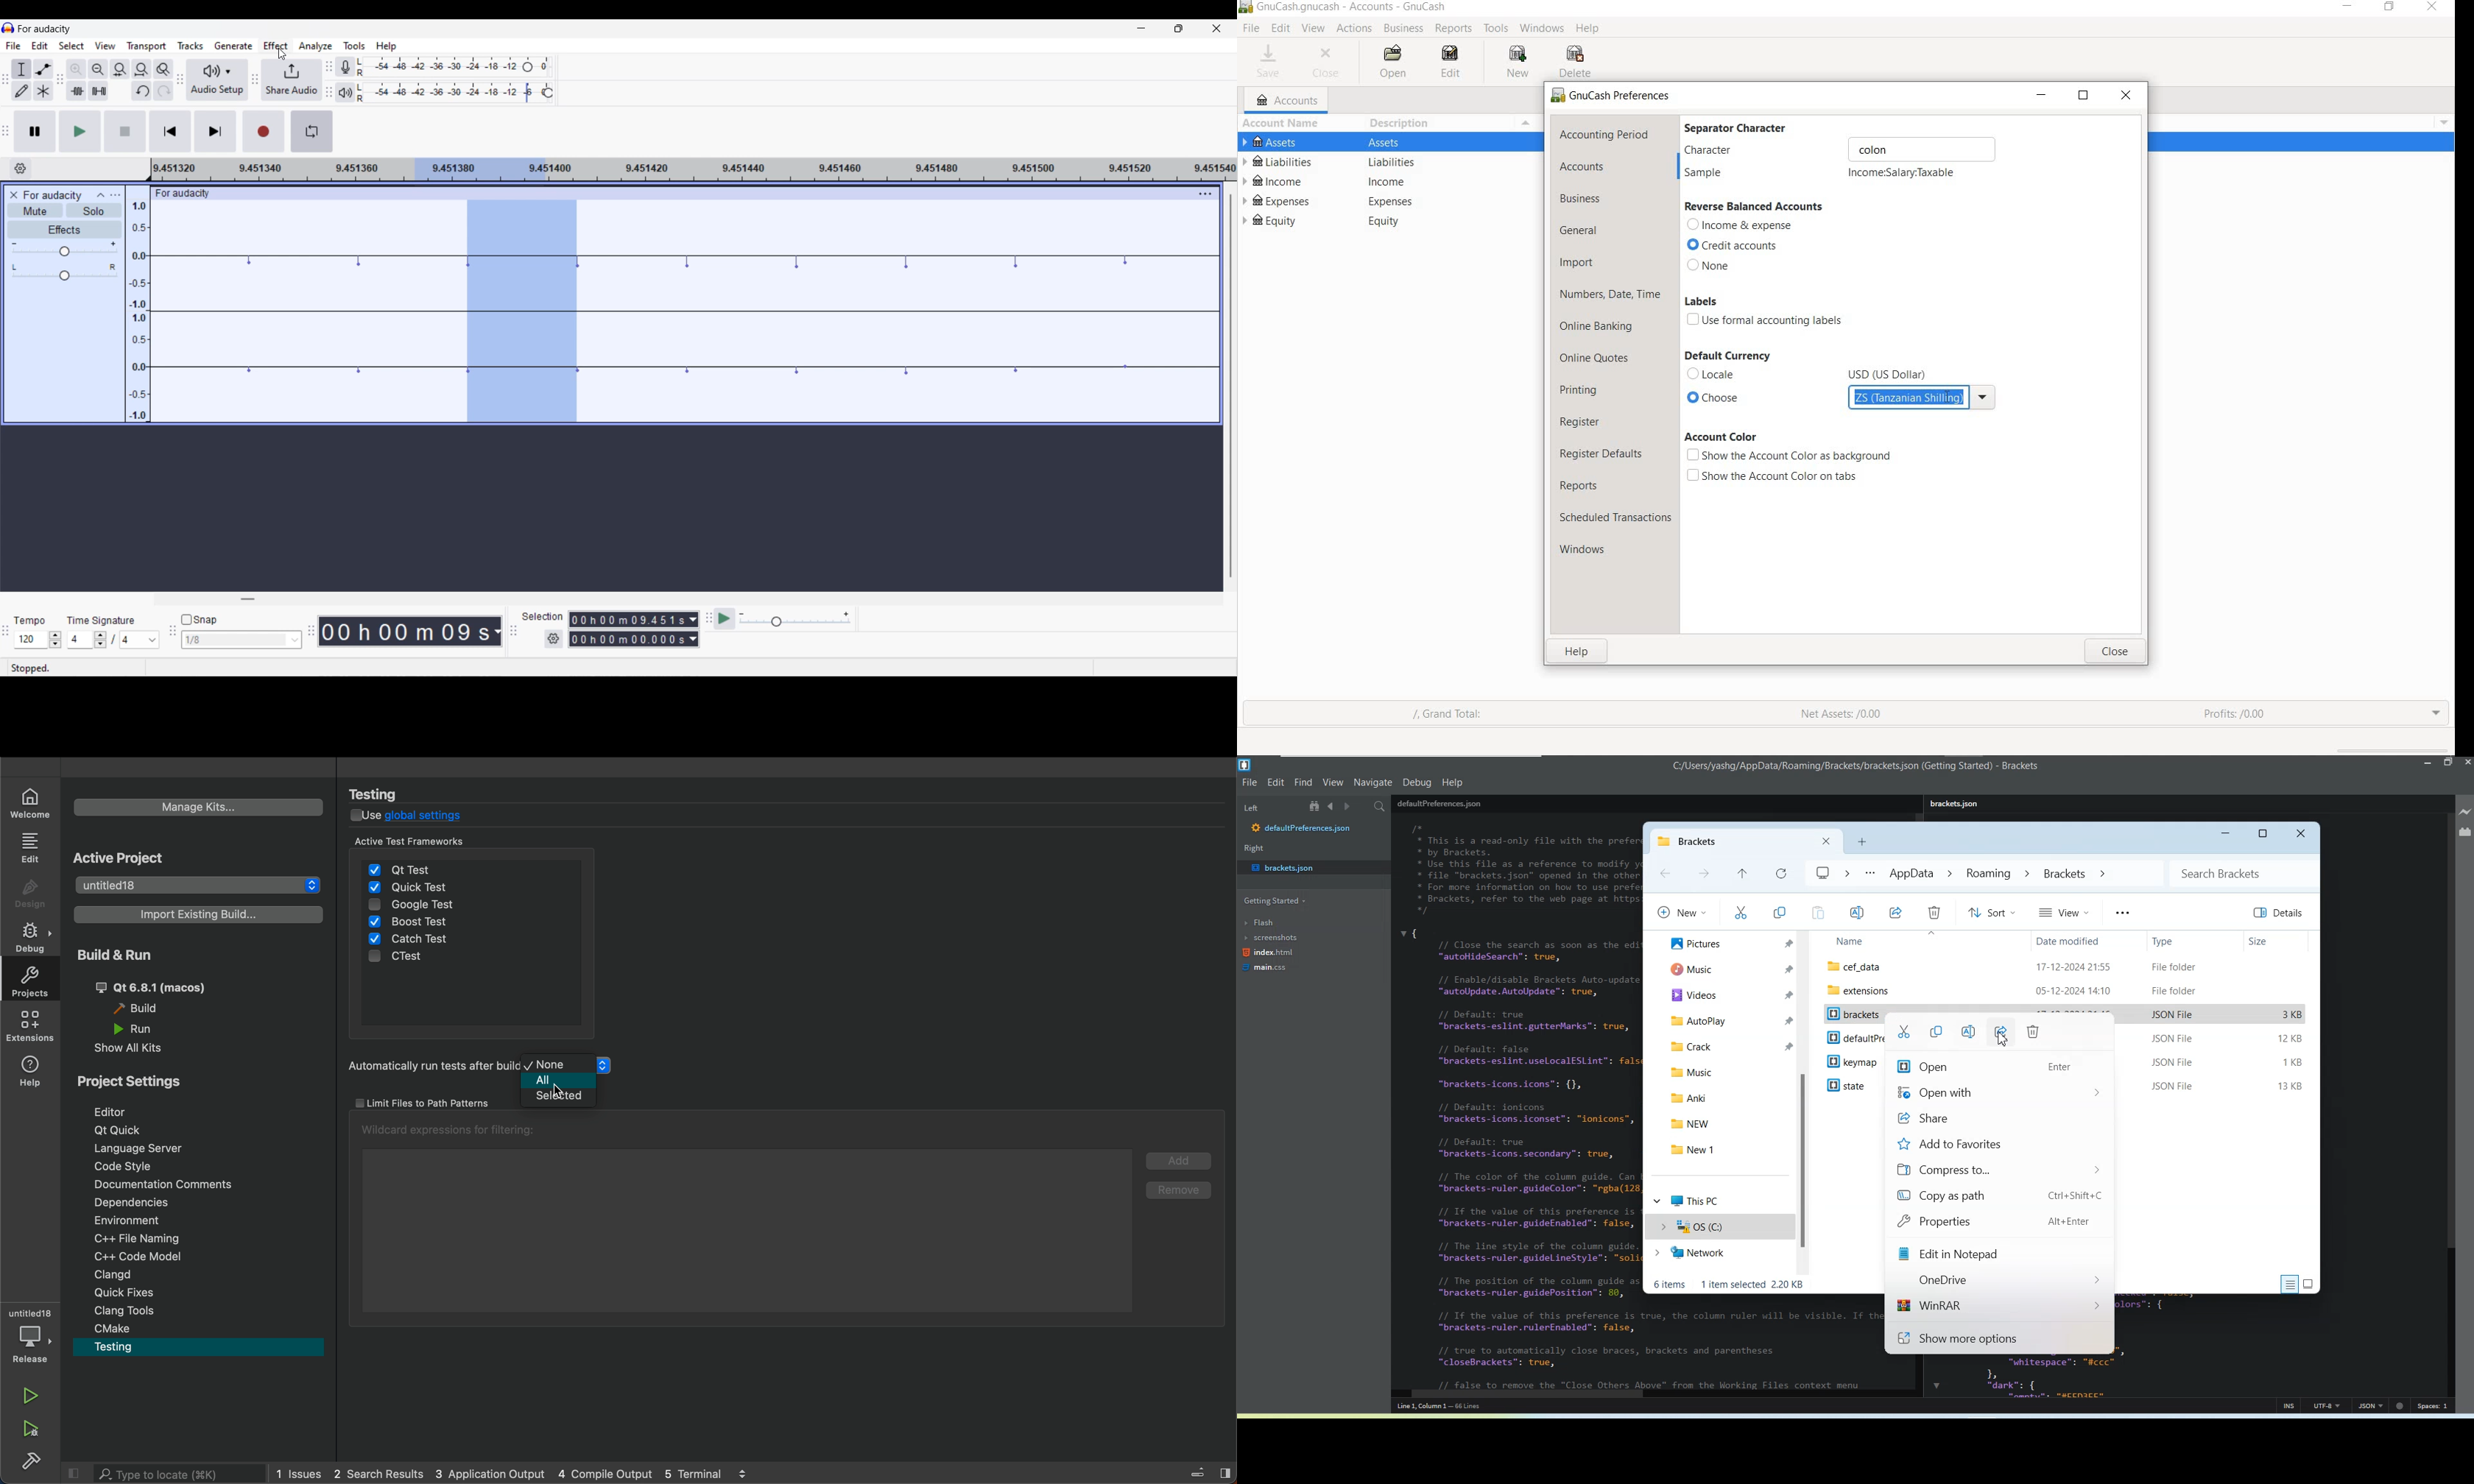 The height and width of the screenshot is (1484, 2492). Describe the element at coordinates (1999, 1338) in the screenshot. I see `Show more Options` at that location.